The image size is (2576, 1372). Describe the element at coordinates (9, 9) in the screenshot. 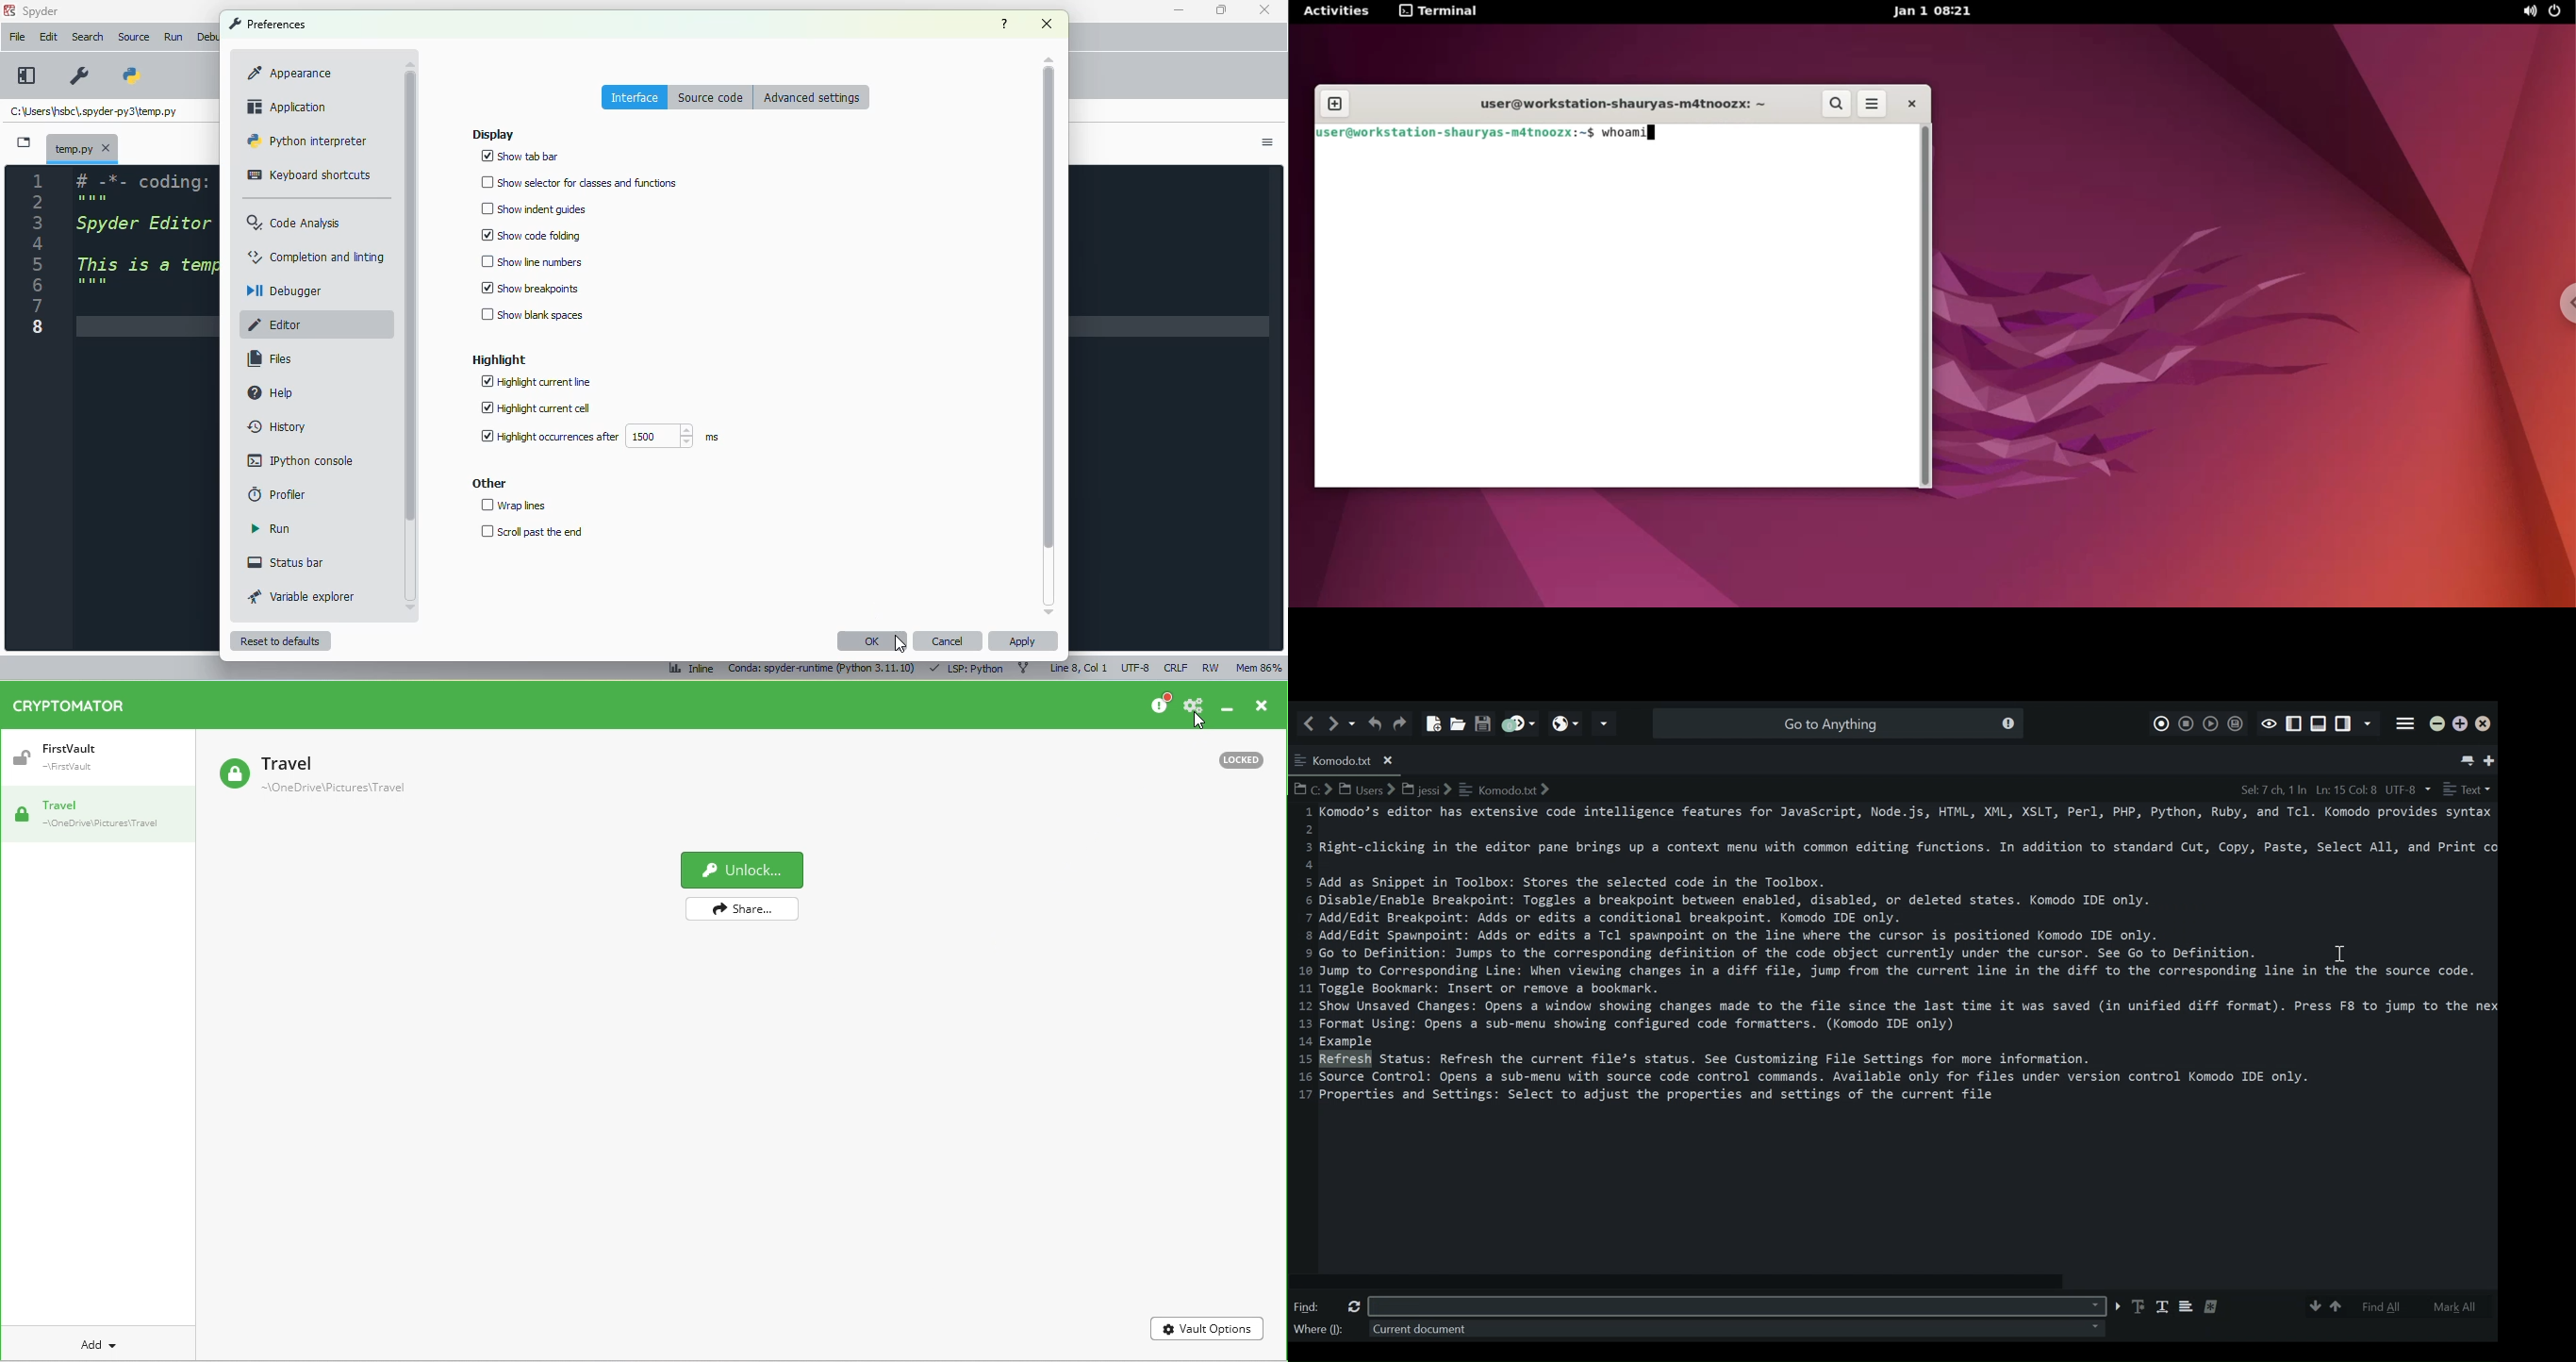

I see `logo` at that location.